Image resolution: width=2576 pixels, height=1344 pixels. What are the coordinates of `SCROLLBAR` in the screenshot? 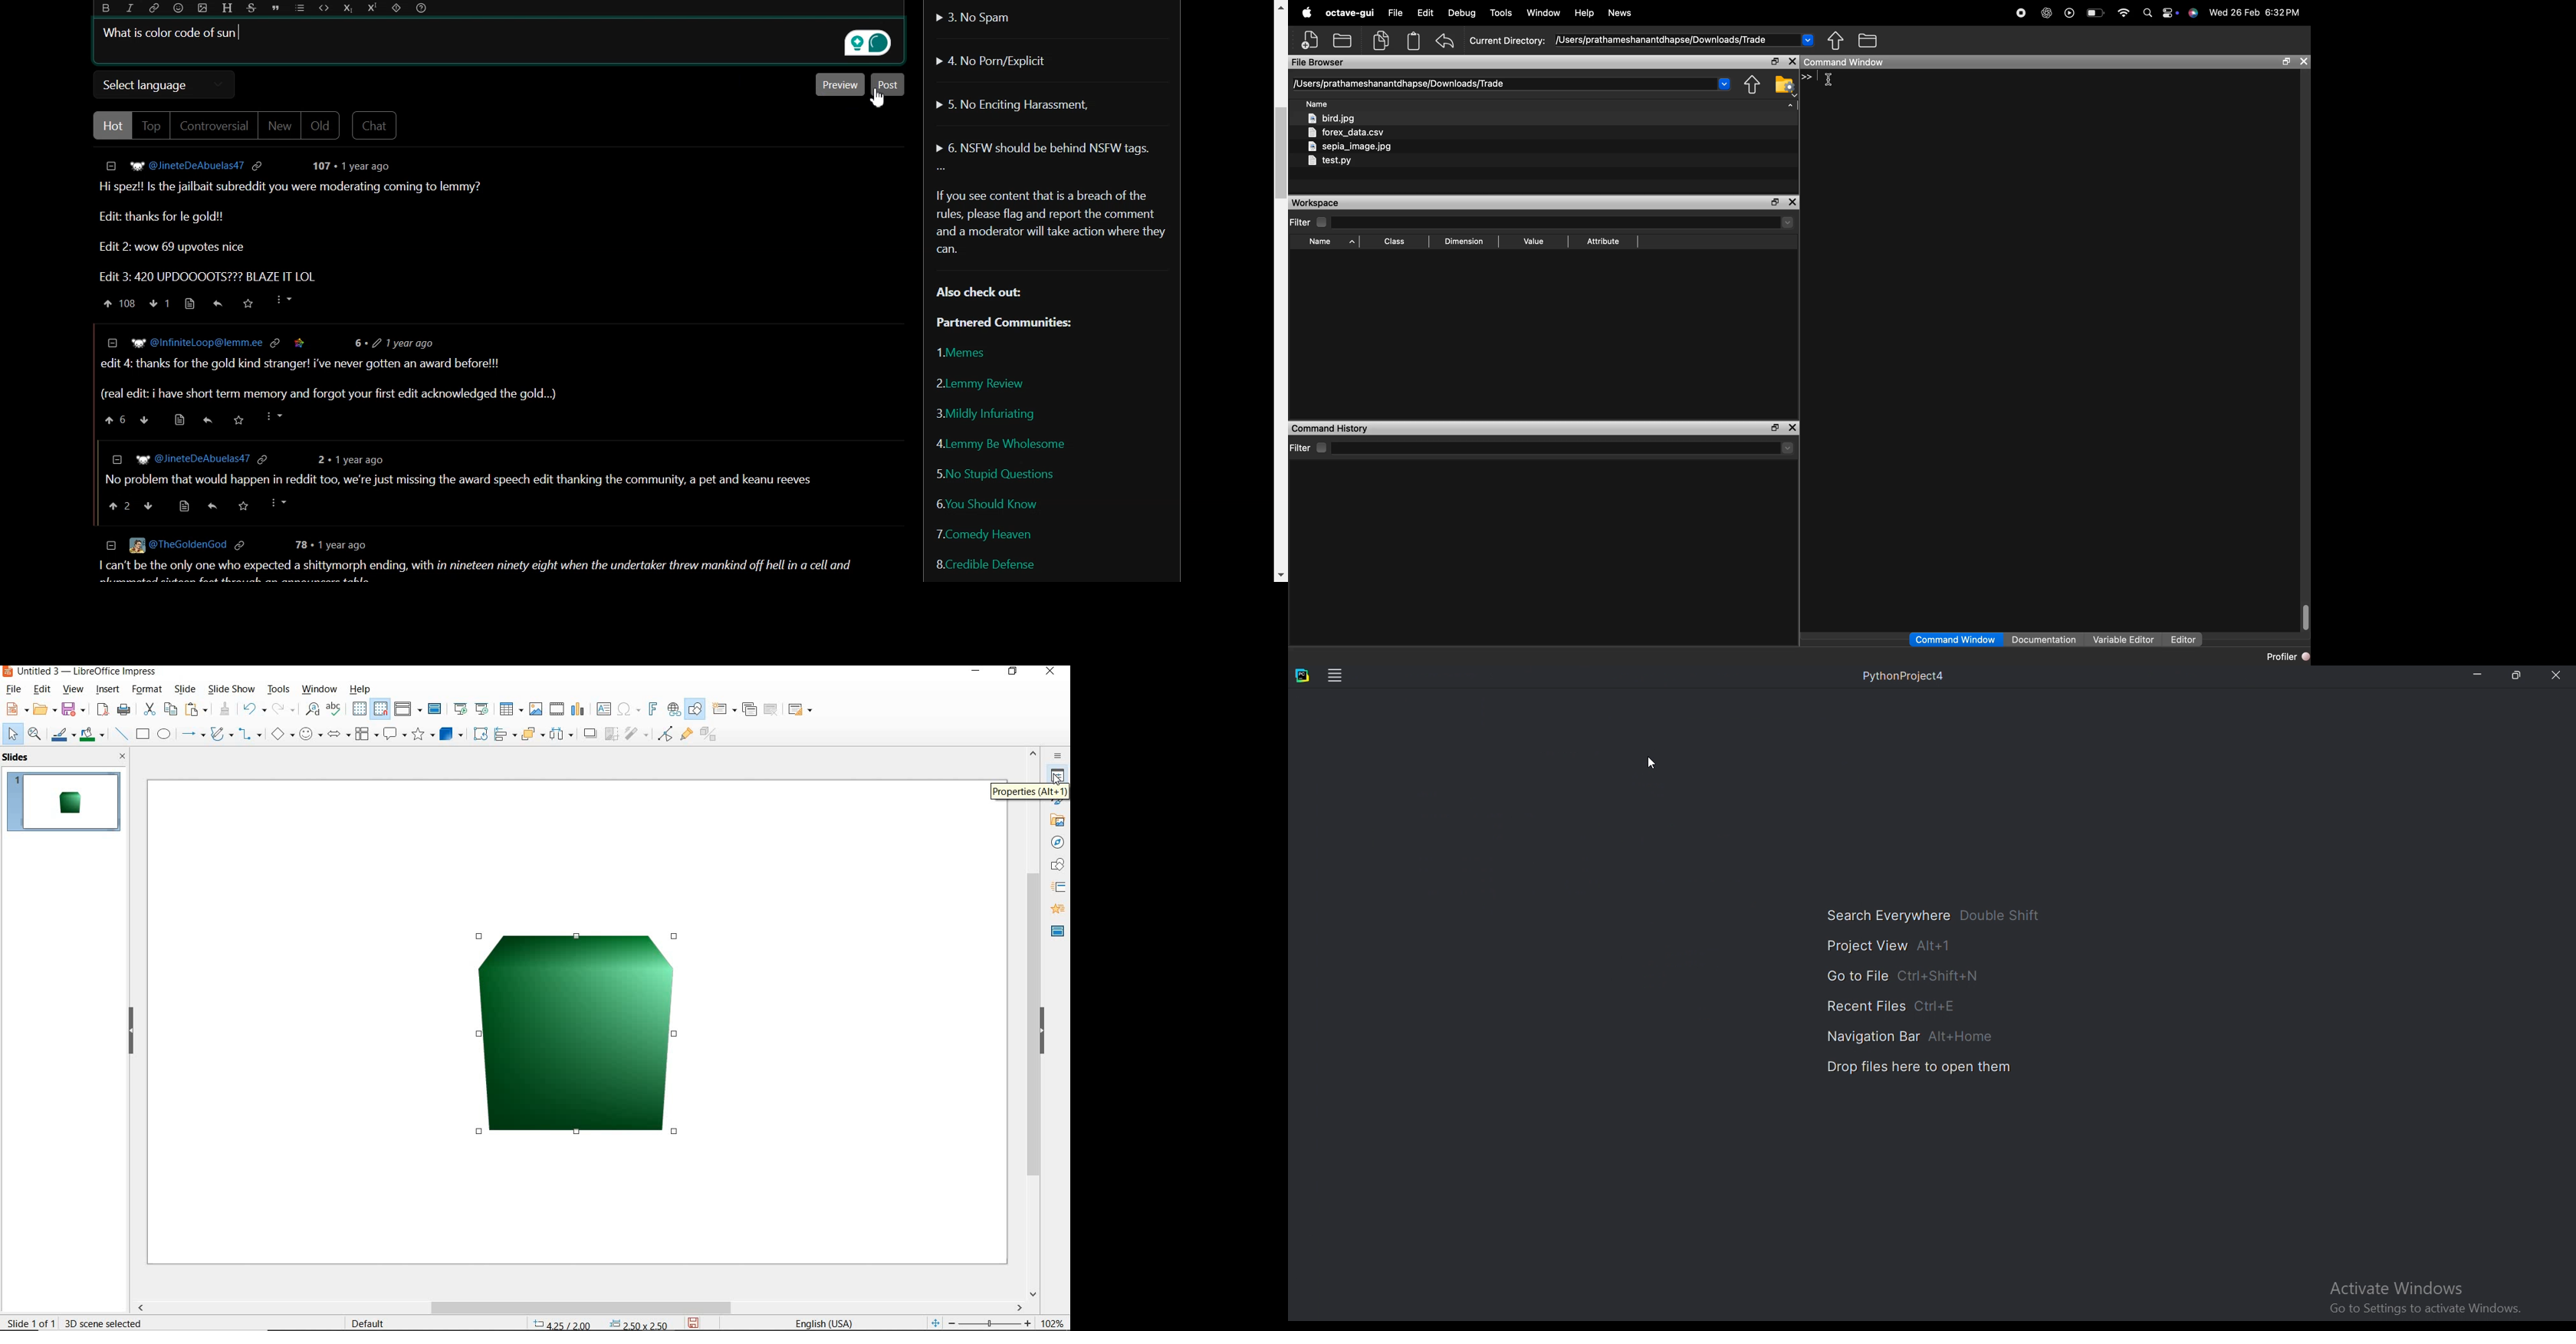 It's located at (1033, 1051).